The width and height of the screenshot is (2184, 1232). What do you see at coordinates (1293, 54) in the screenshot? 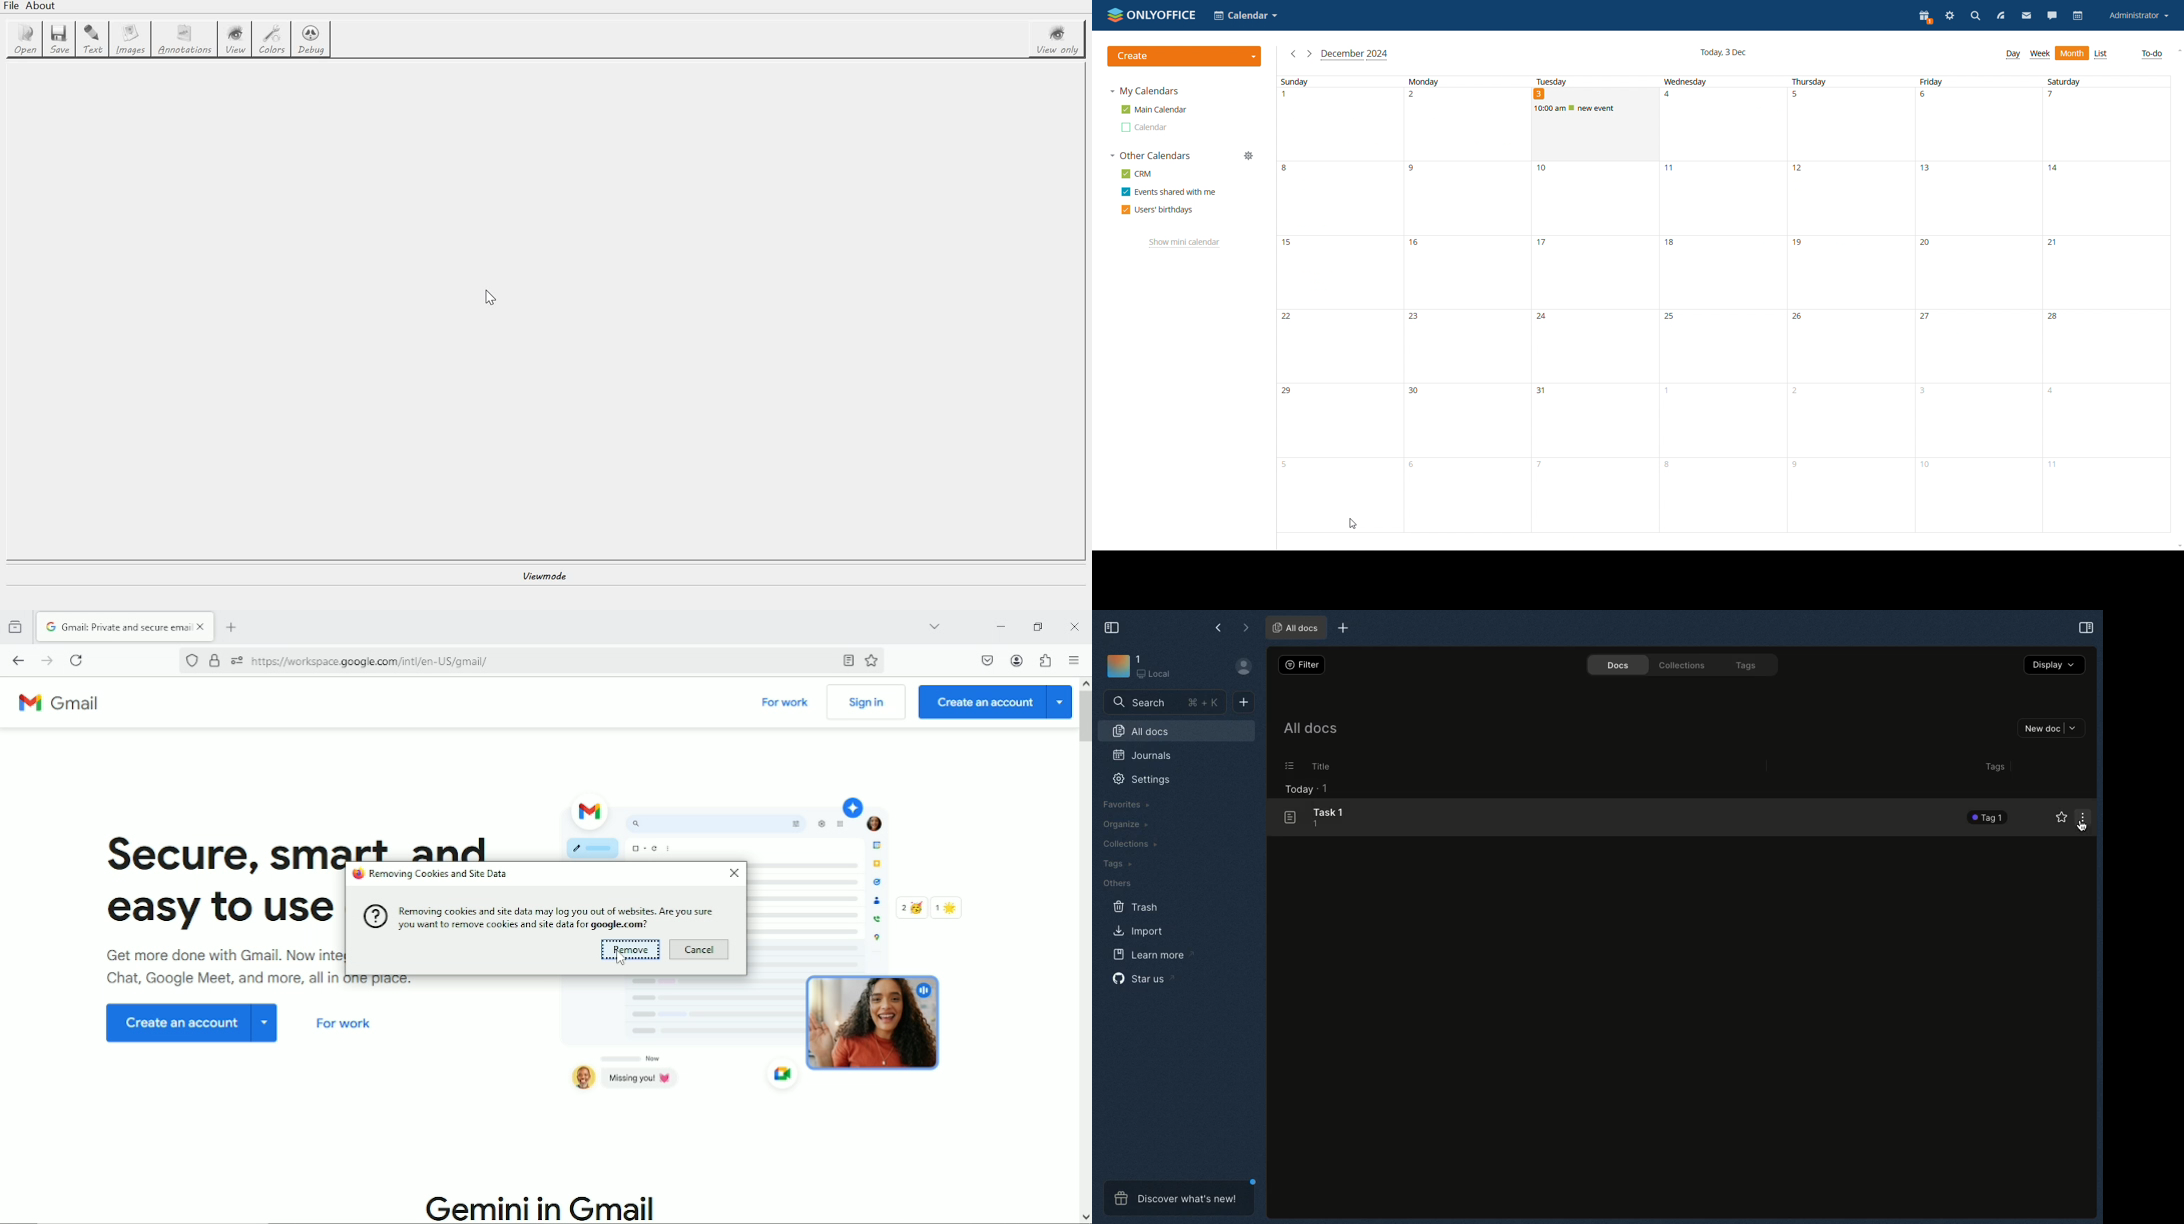
I see `previous month` at bounding box center [1293, 54].